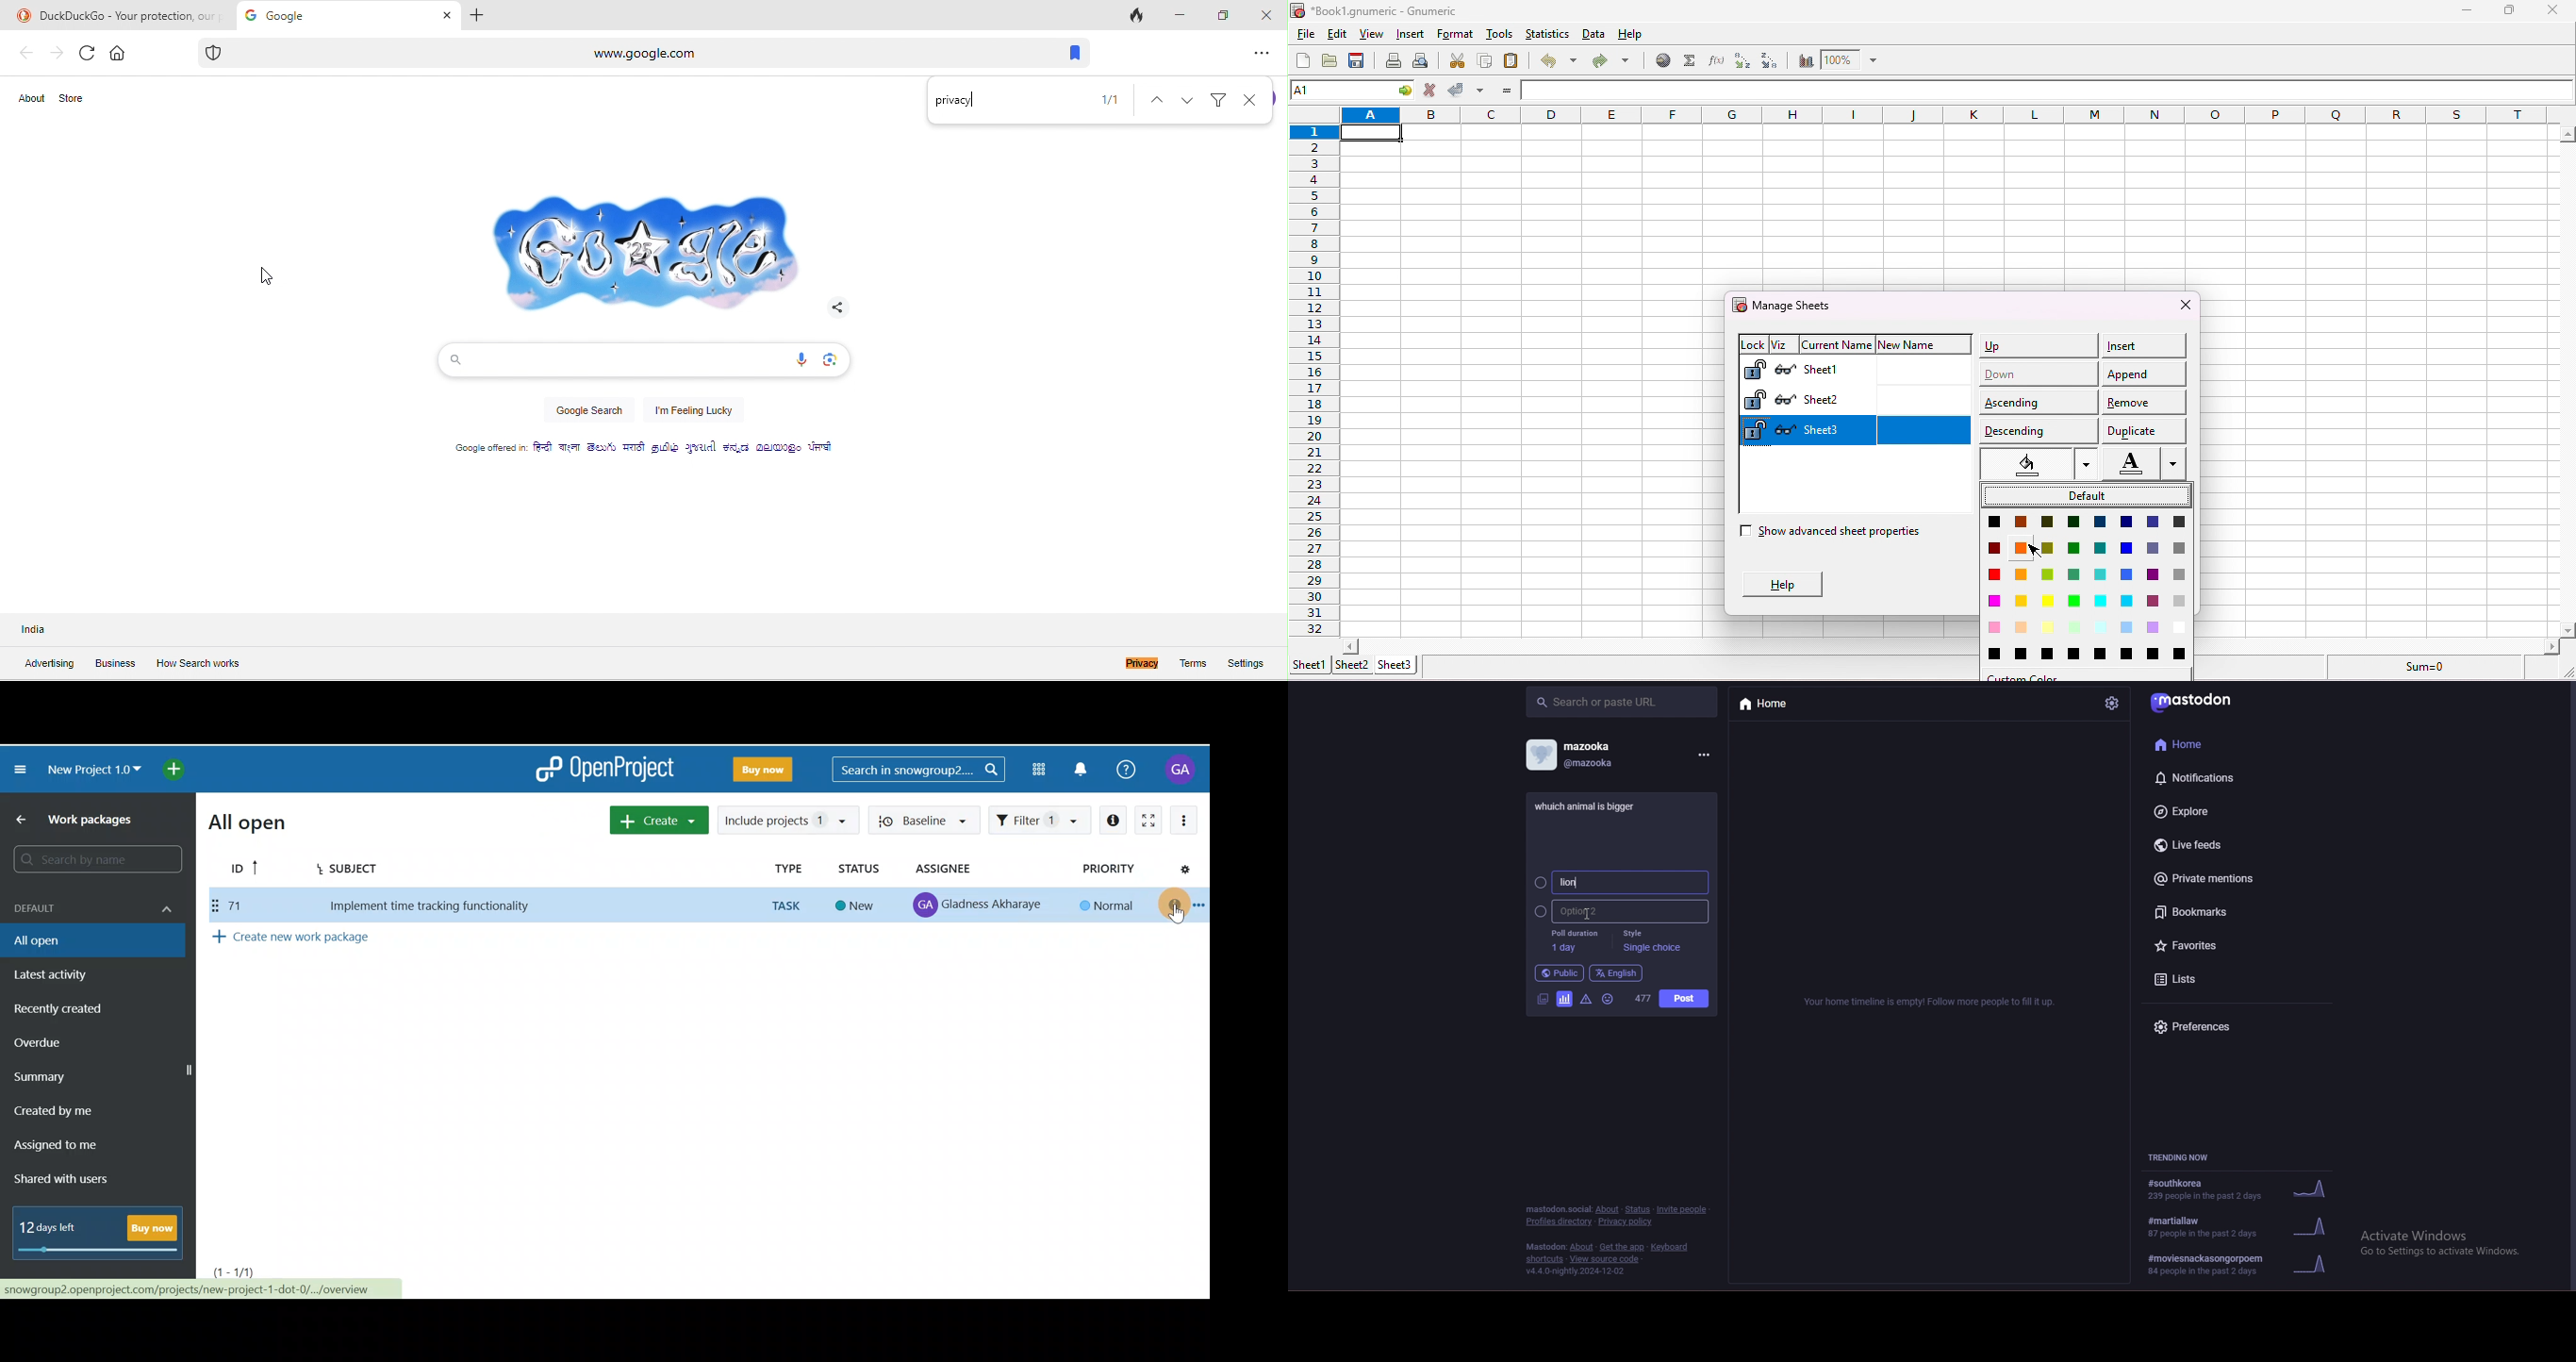 This screenshot has height=1372, width=2576. Describe the element at coordinates (2195, 845) in the screenshot. I see `live feeds` at that location.